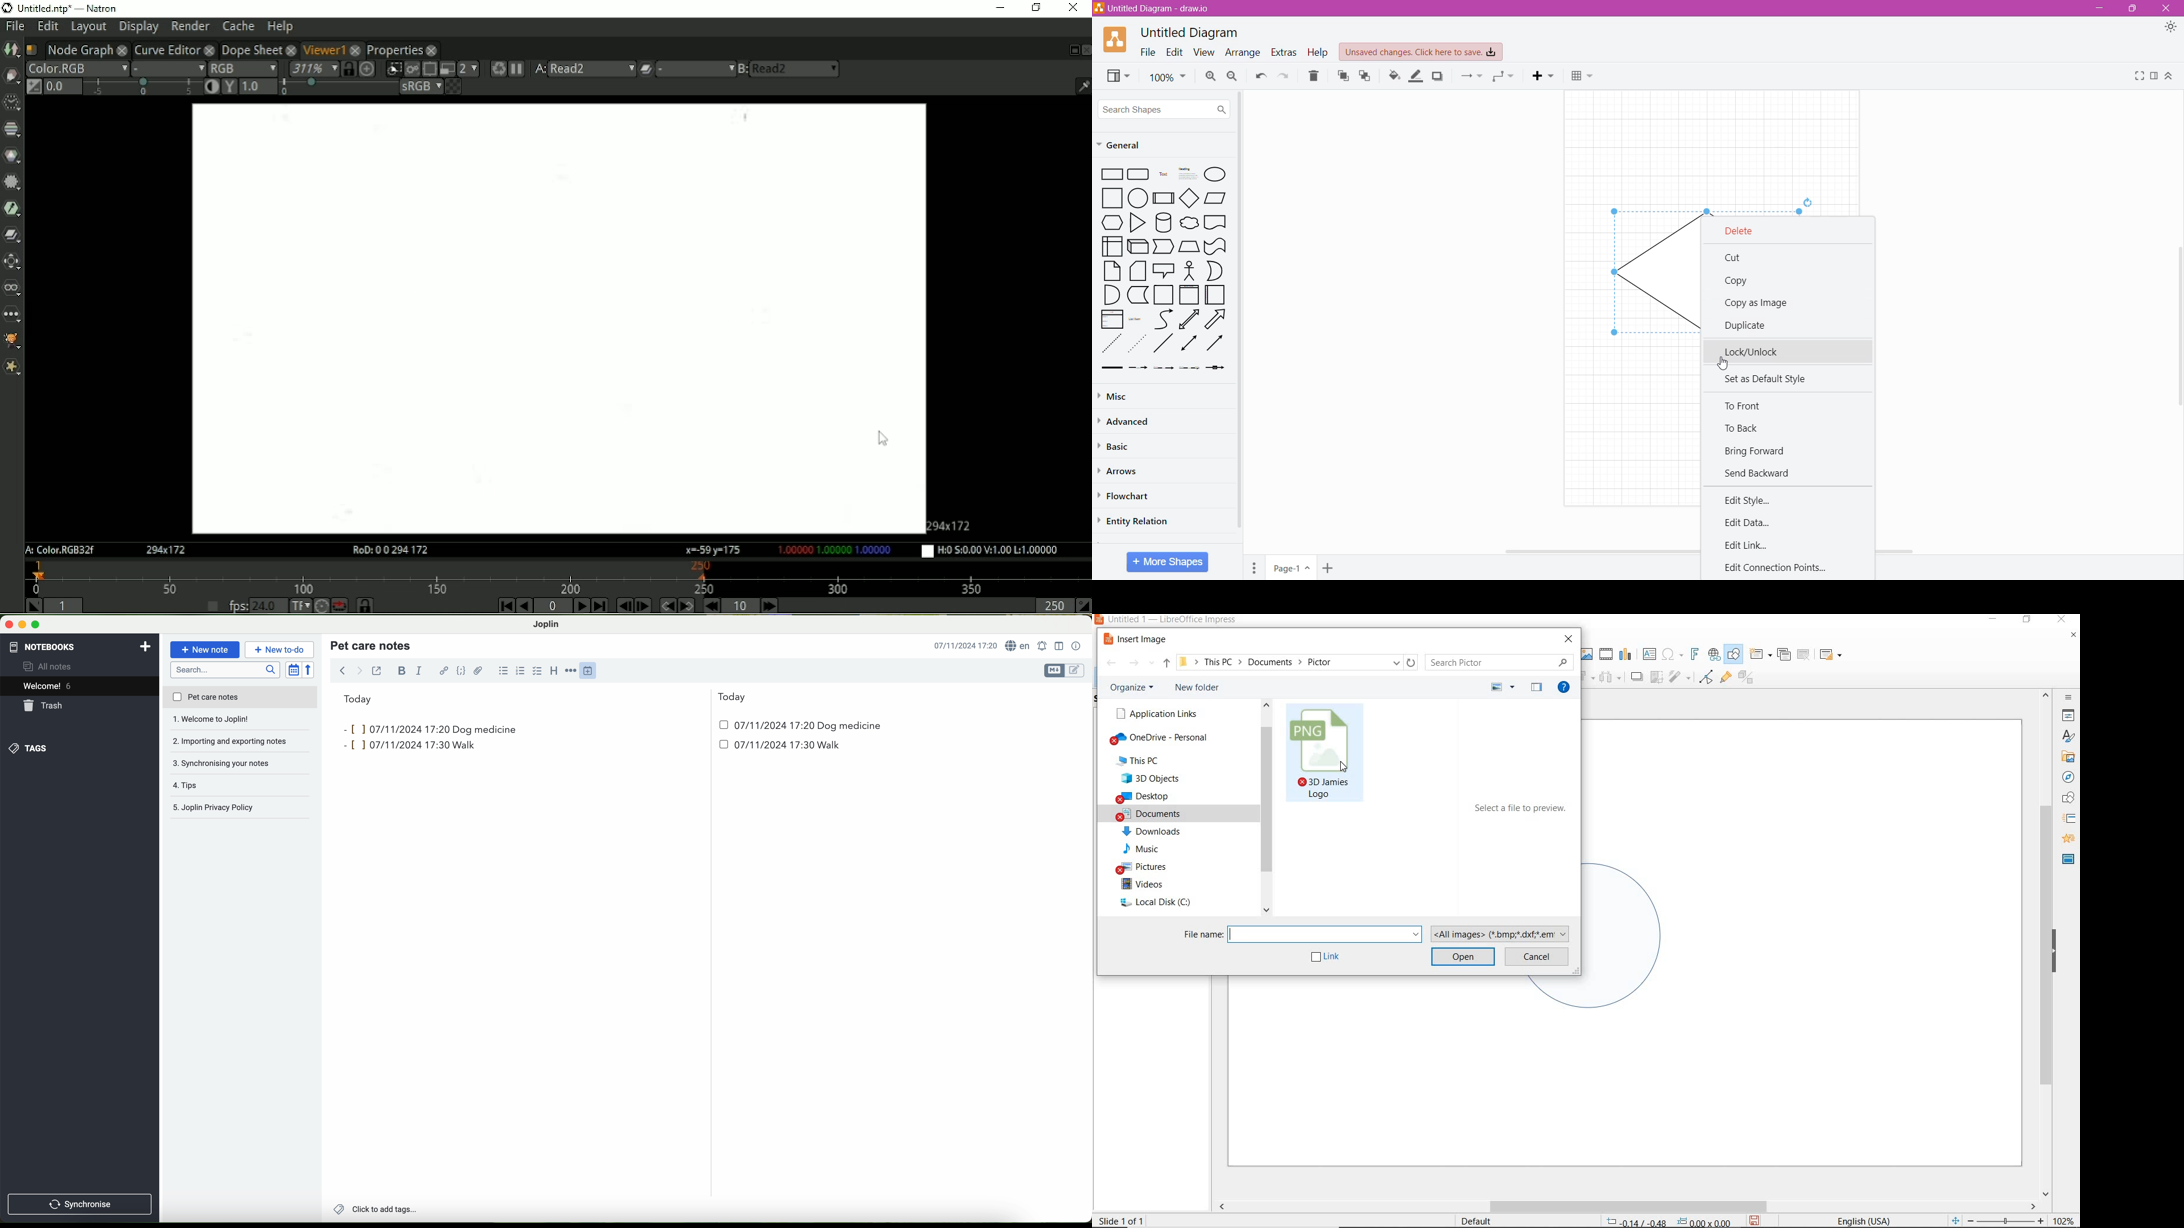 The width and height of the screenshot is (2184, 1232). What do you see at coordinates (1749, 522) in the screenshot?
I see `Edit Data` at bounding box center [1749, 522].